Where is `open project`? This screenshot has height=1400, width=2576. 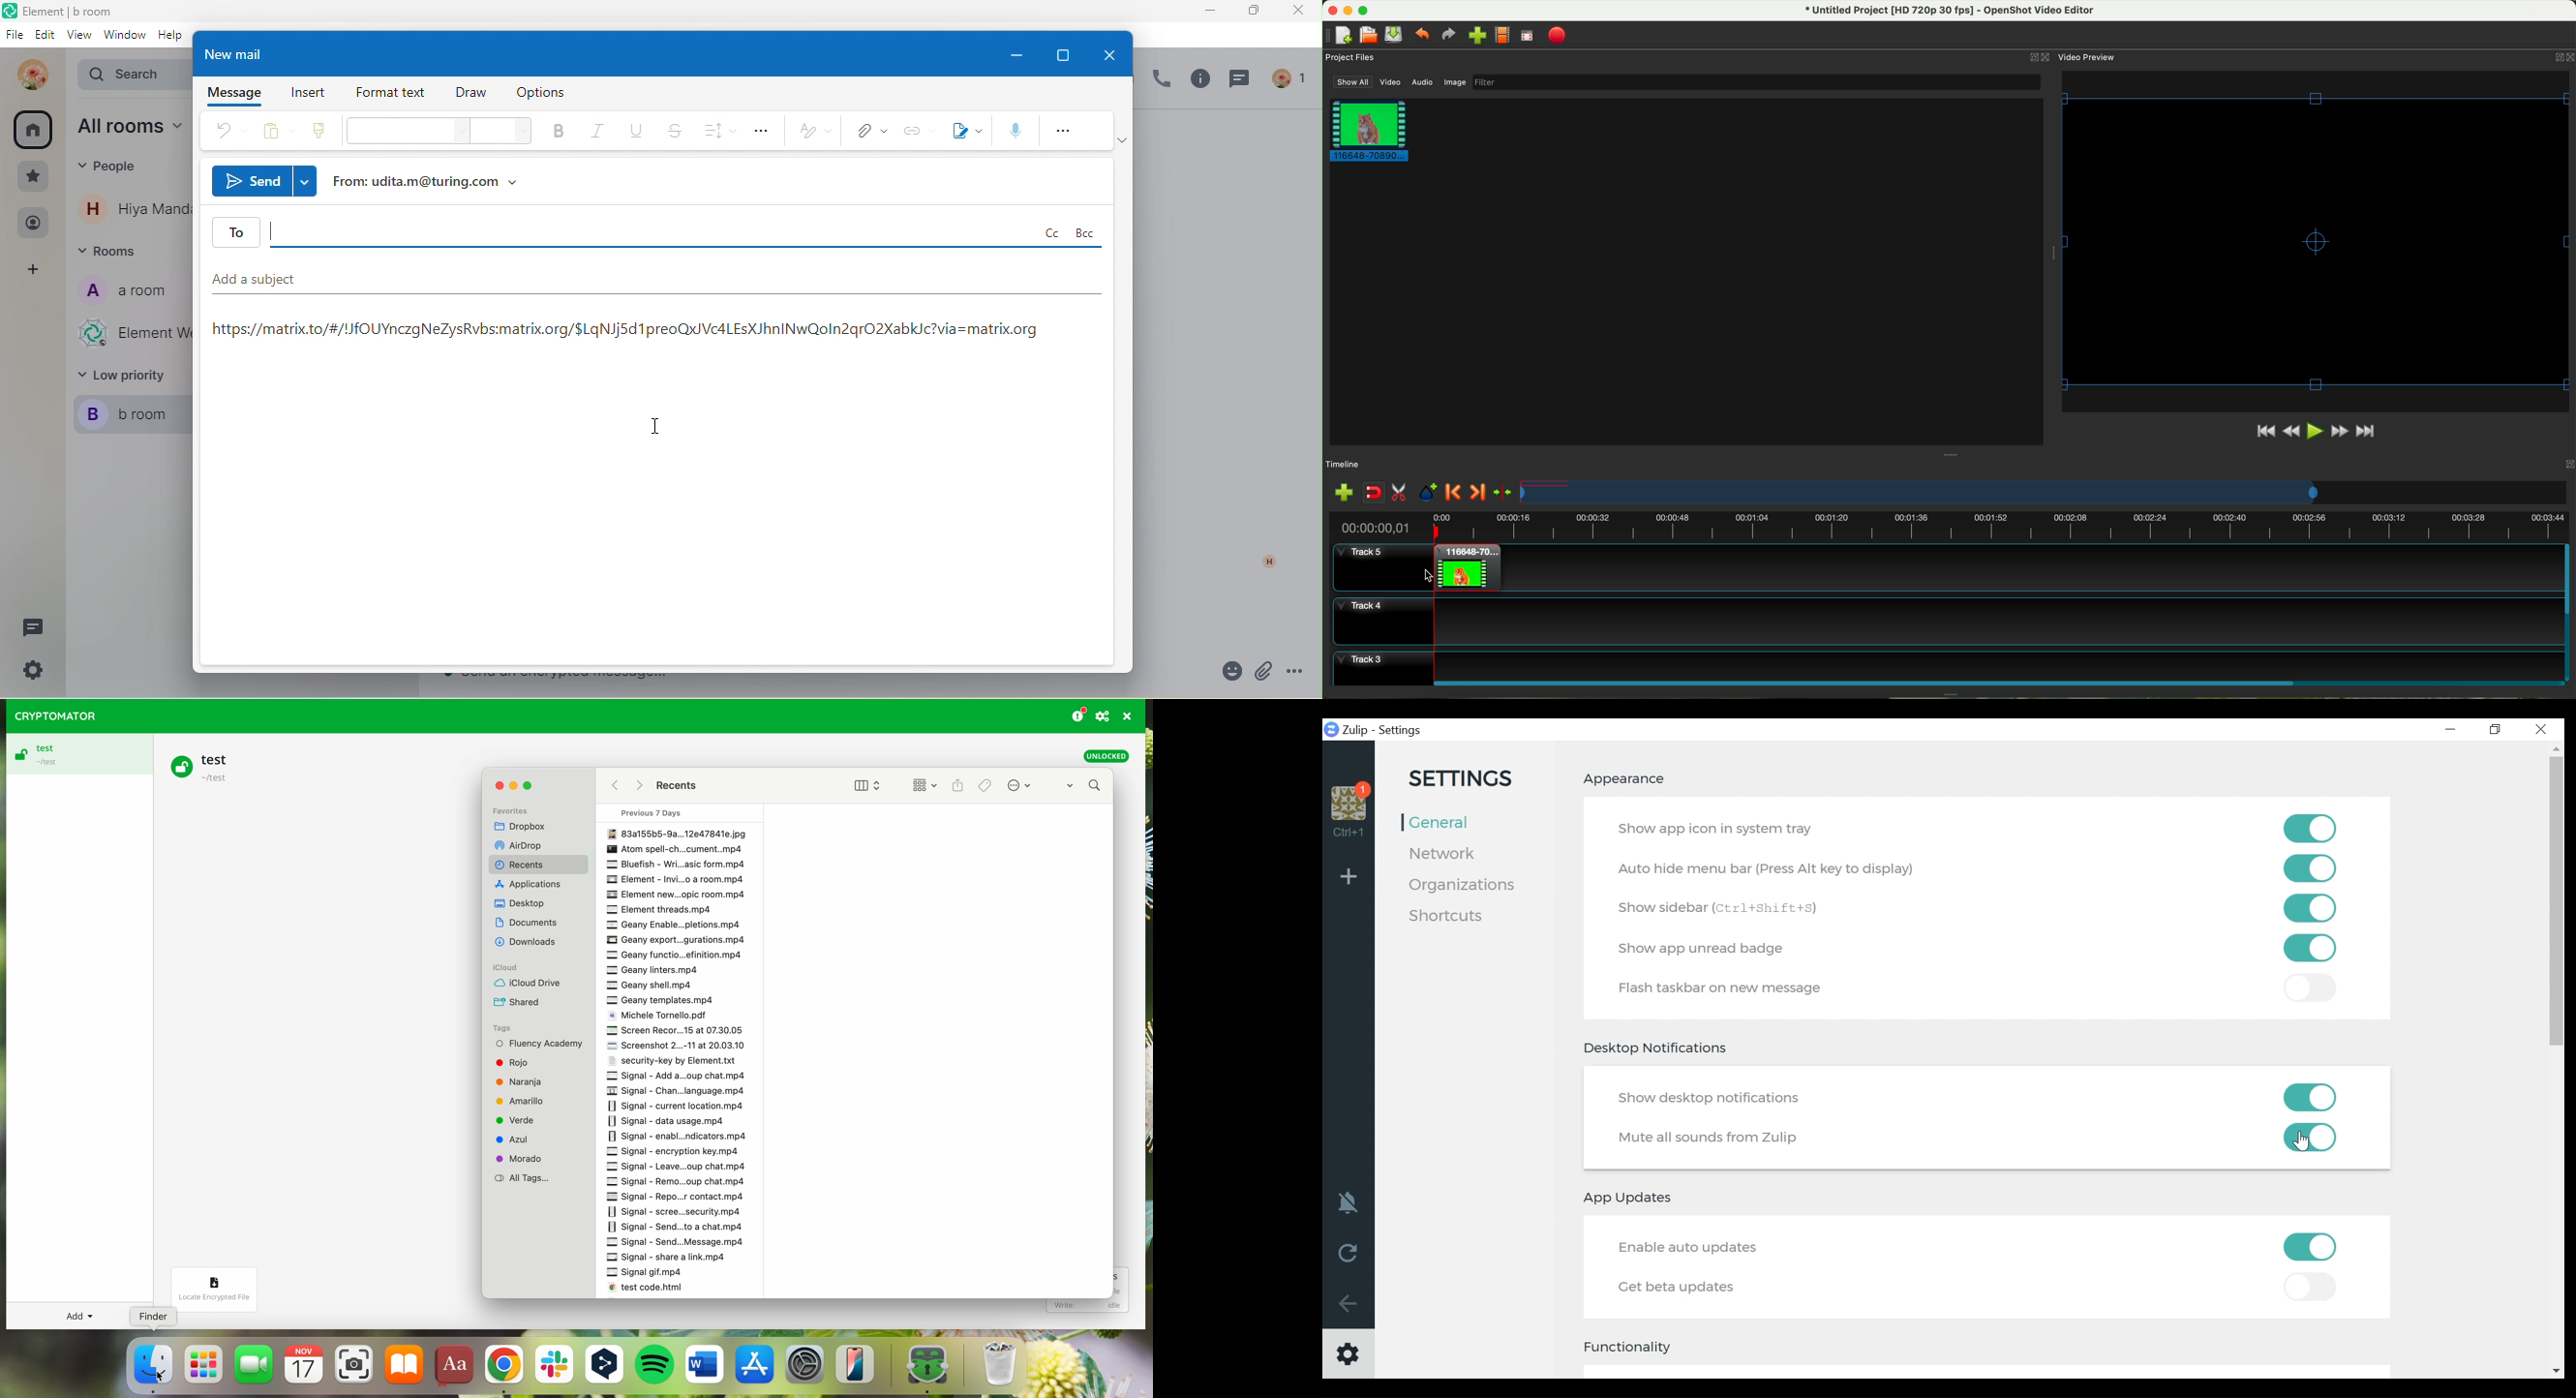 open project is located at coordinates (1369, 35).